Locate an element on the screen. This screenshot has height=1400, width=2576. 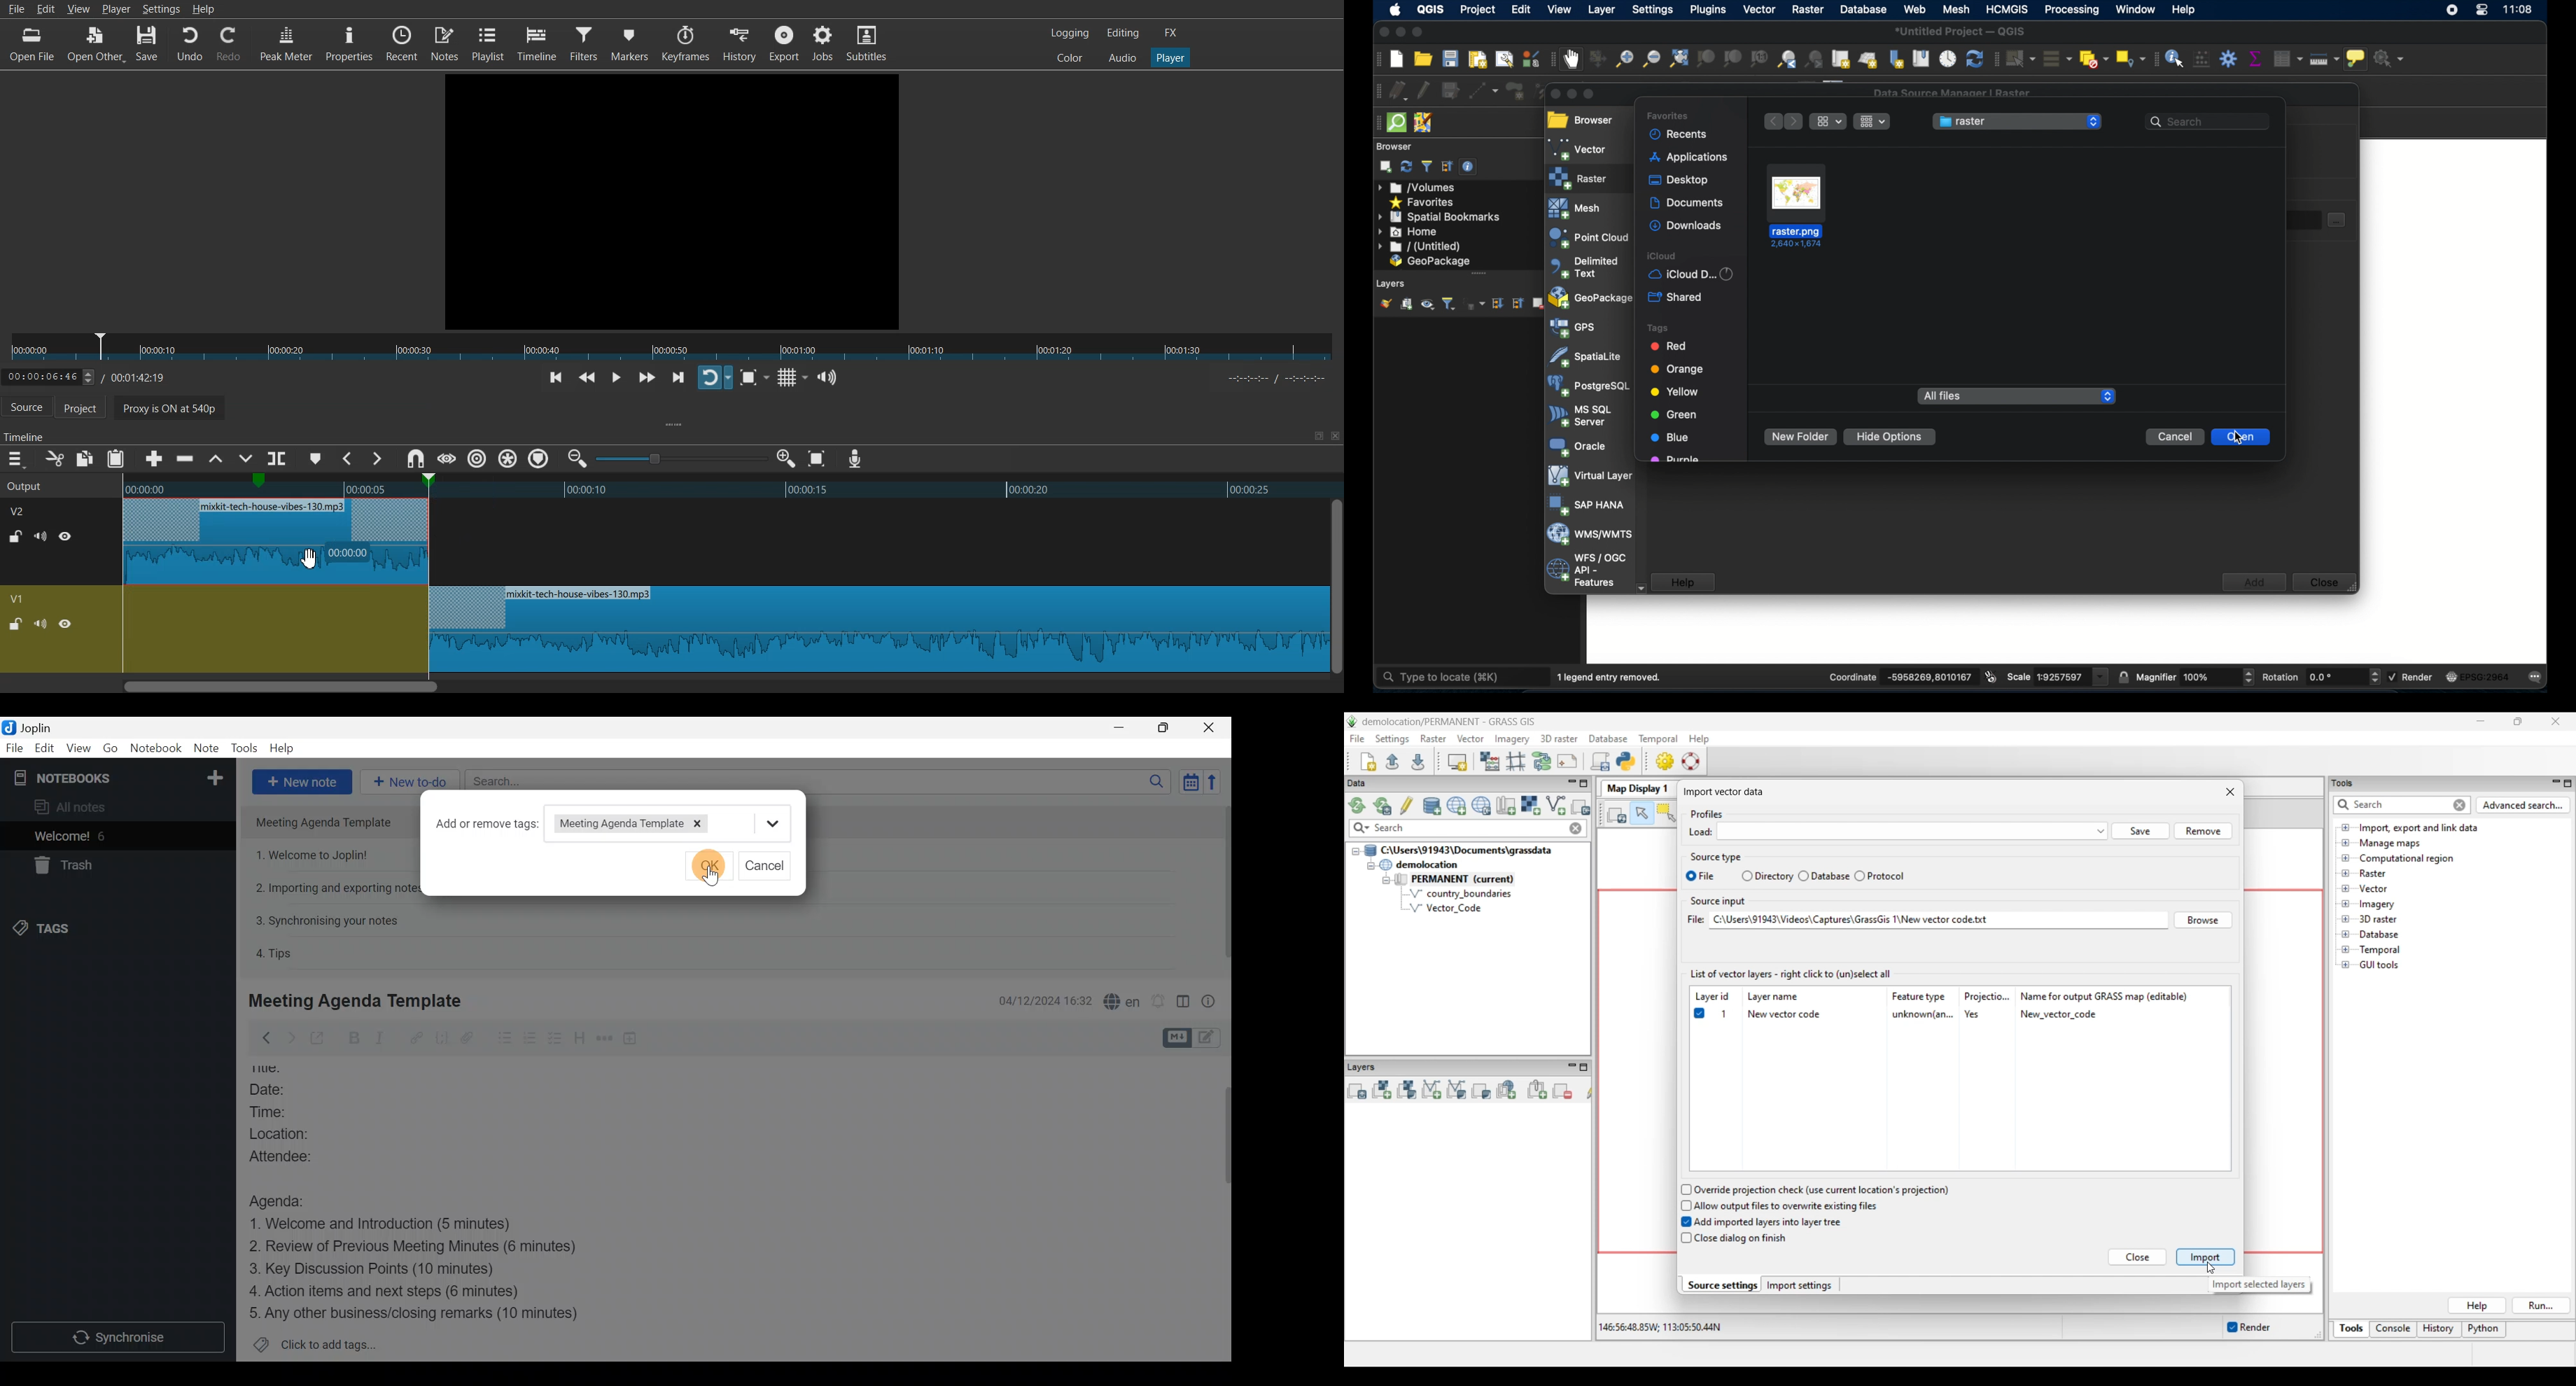
Bulleted list is located at coordinates (504, 1038).